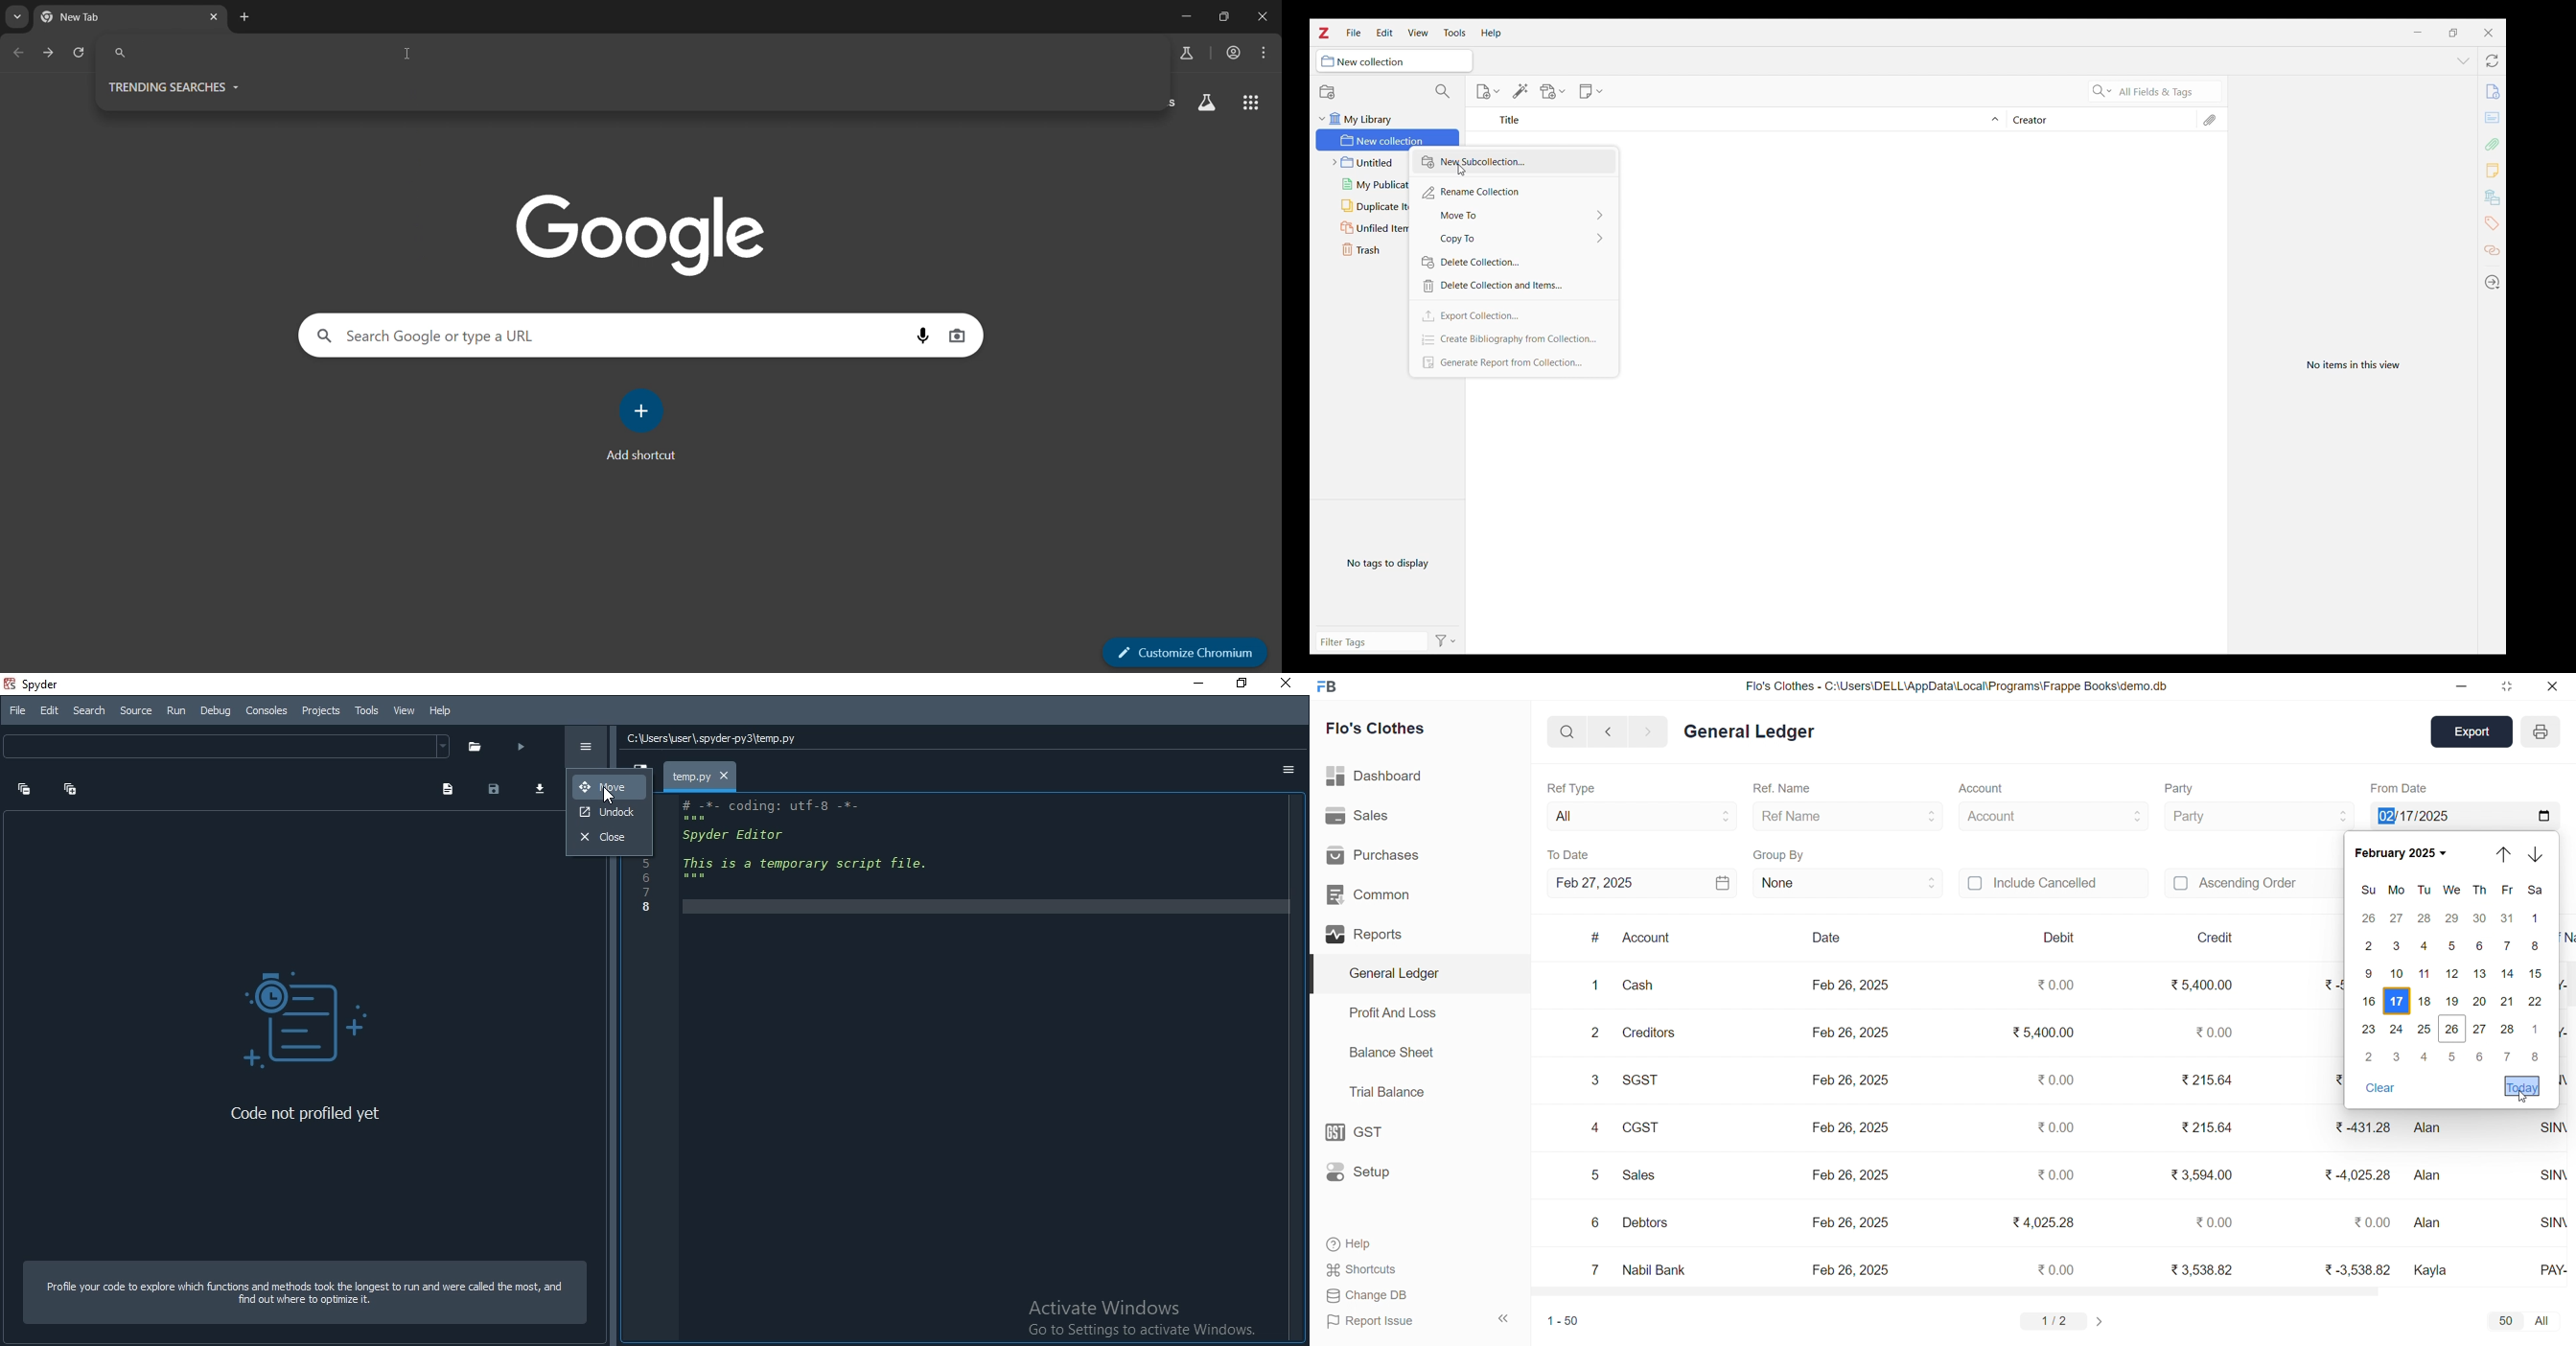 The height and width of the screenshot is (1372, 2576). I want to click on Alan, so click(2433, 1172).